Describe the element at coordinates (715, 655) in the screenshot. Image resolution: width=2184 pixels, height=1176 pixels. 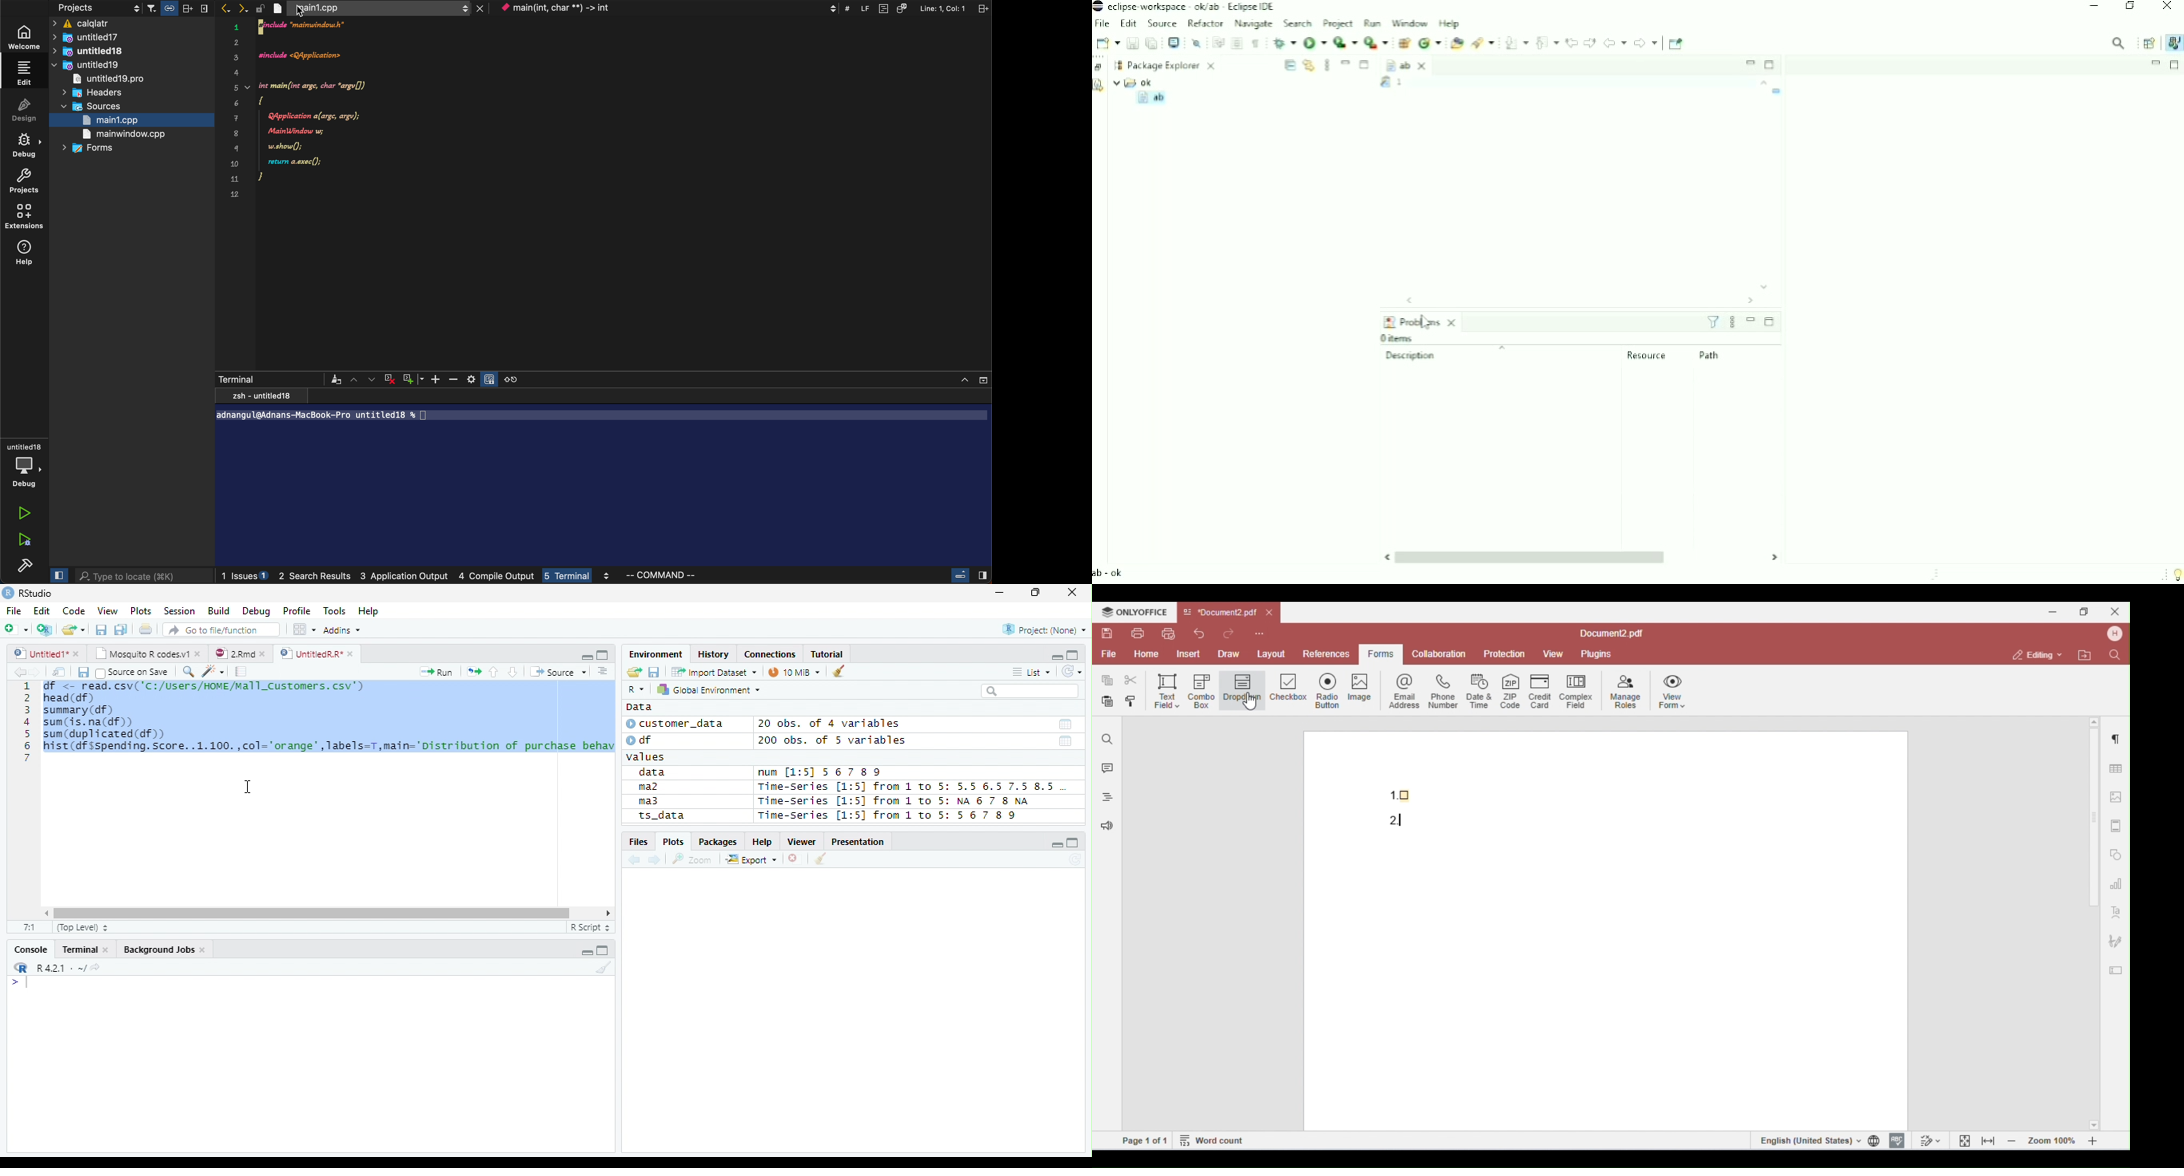
I see `History` at that location.